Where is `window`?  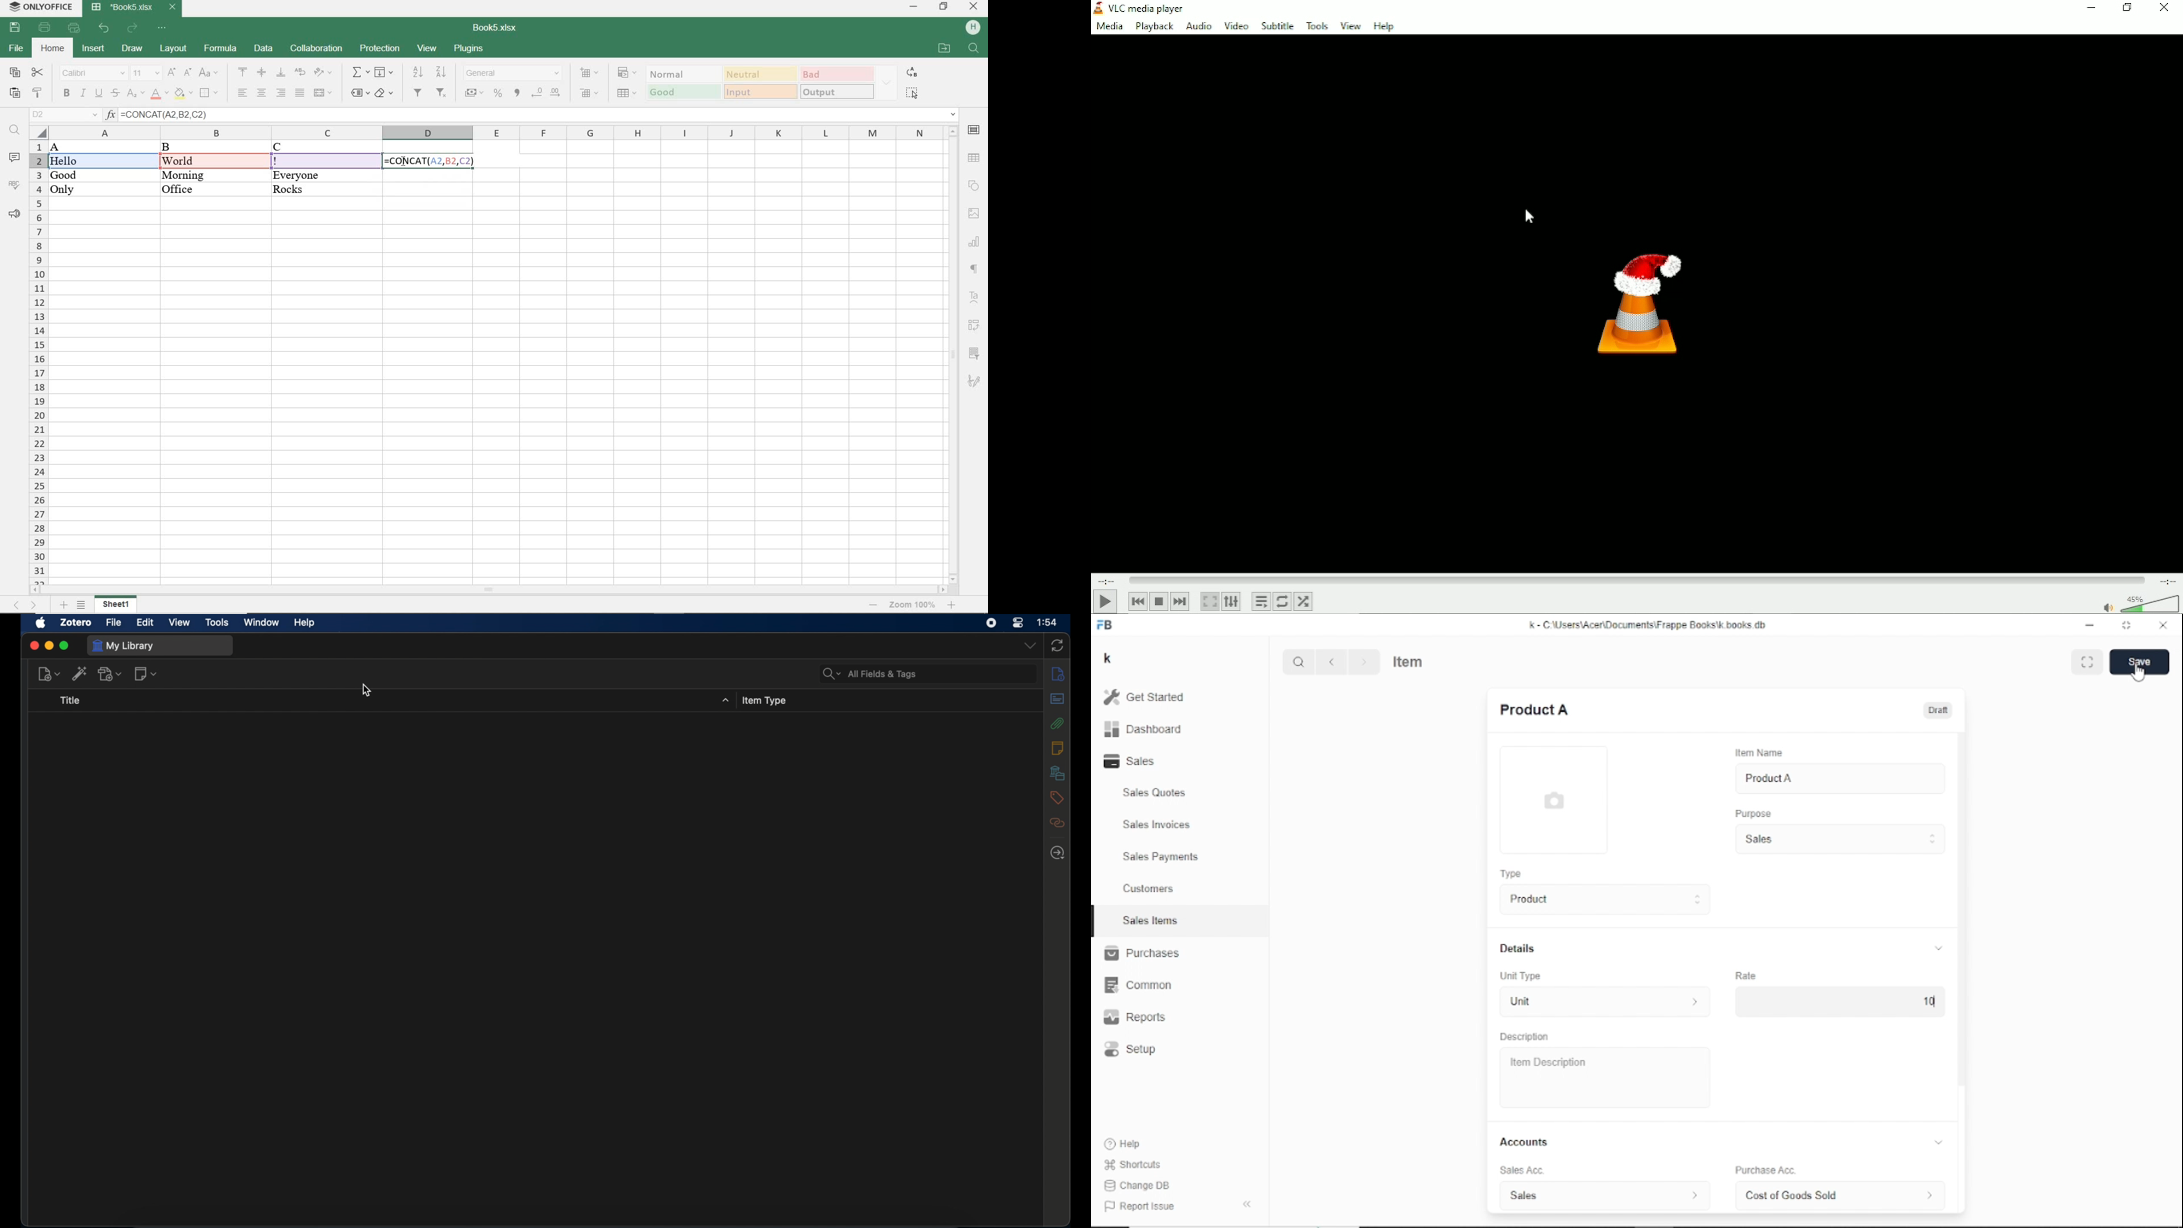
window is located at coordinates (263, 622).